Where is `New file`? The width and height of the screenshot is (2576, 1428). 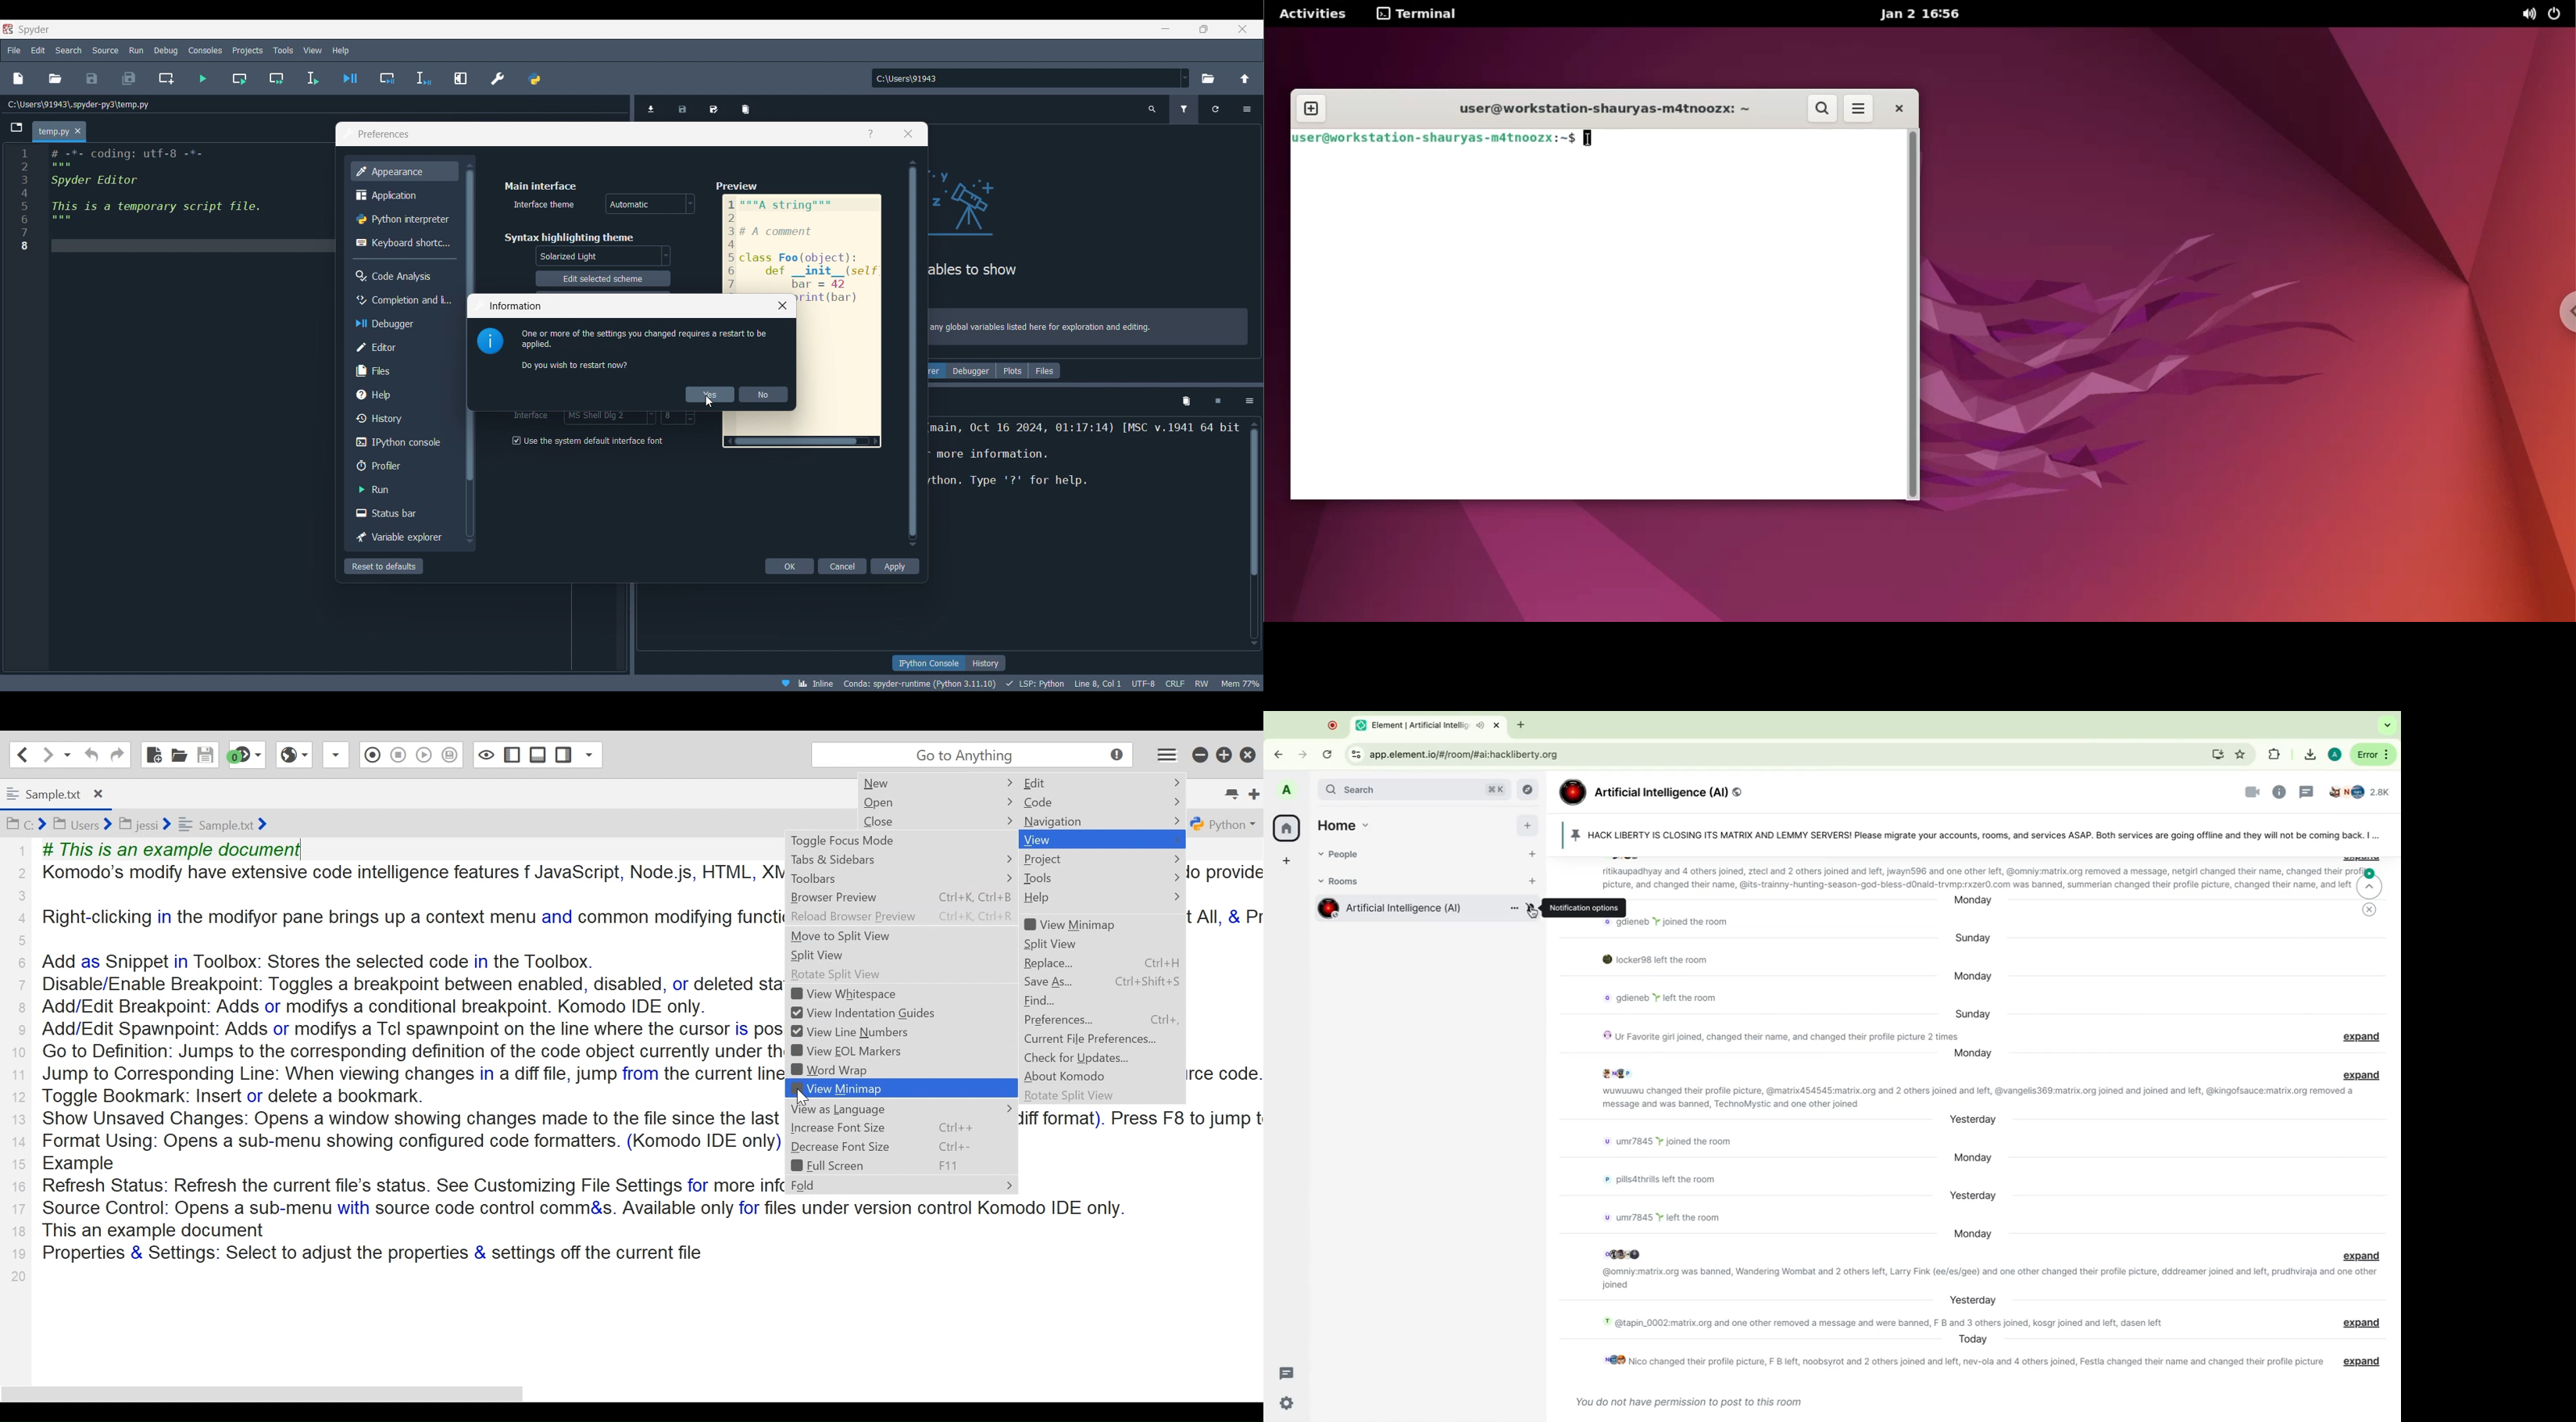
New file is located at coordinates (18, 78).